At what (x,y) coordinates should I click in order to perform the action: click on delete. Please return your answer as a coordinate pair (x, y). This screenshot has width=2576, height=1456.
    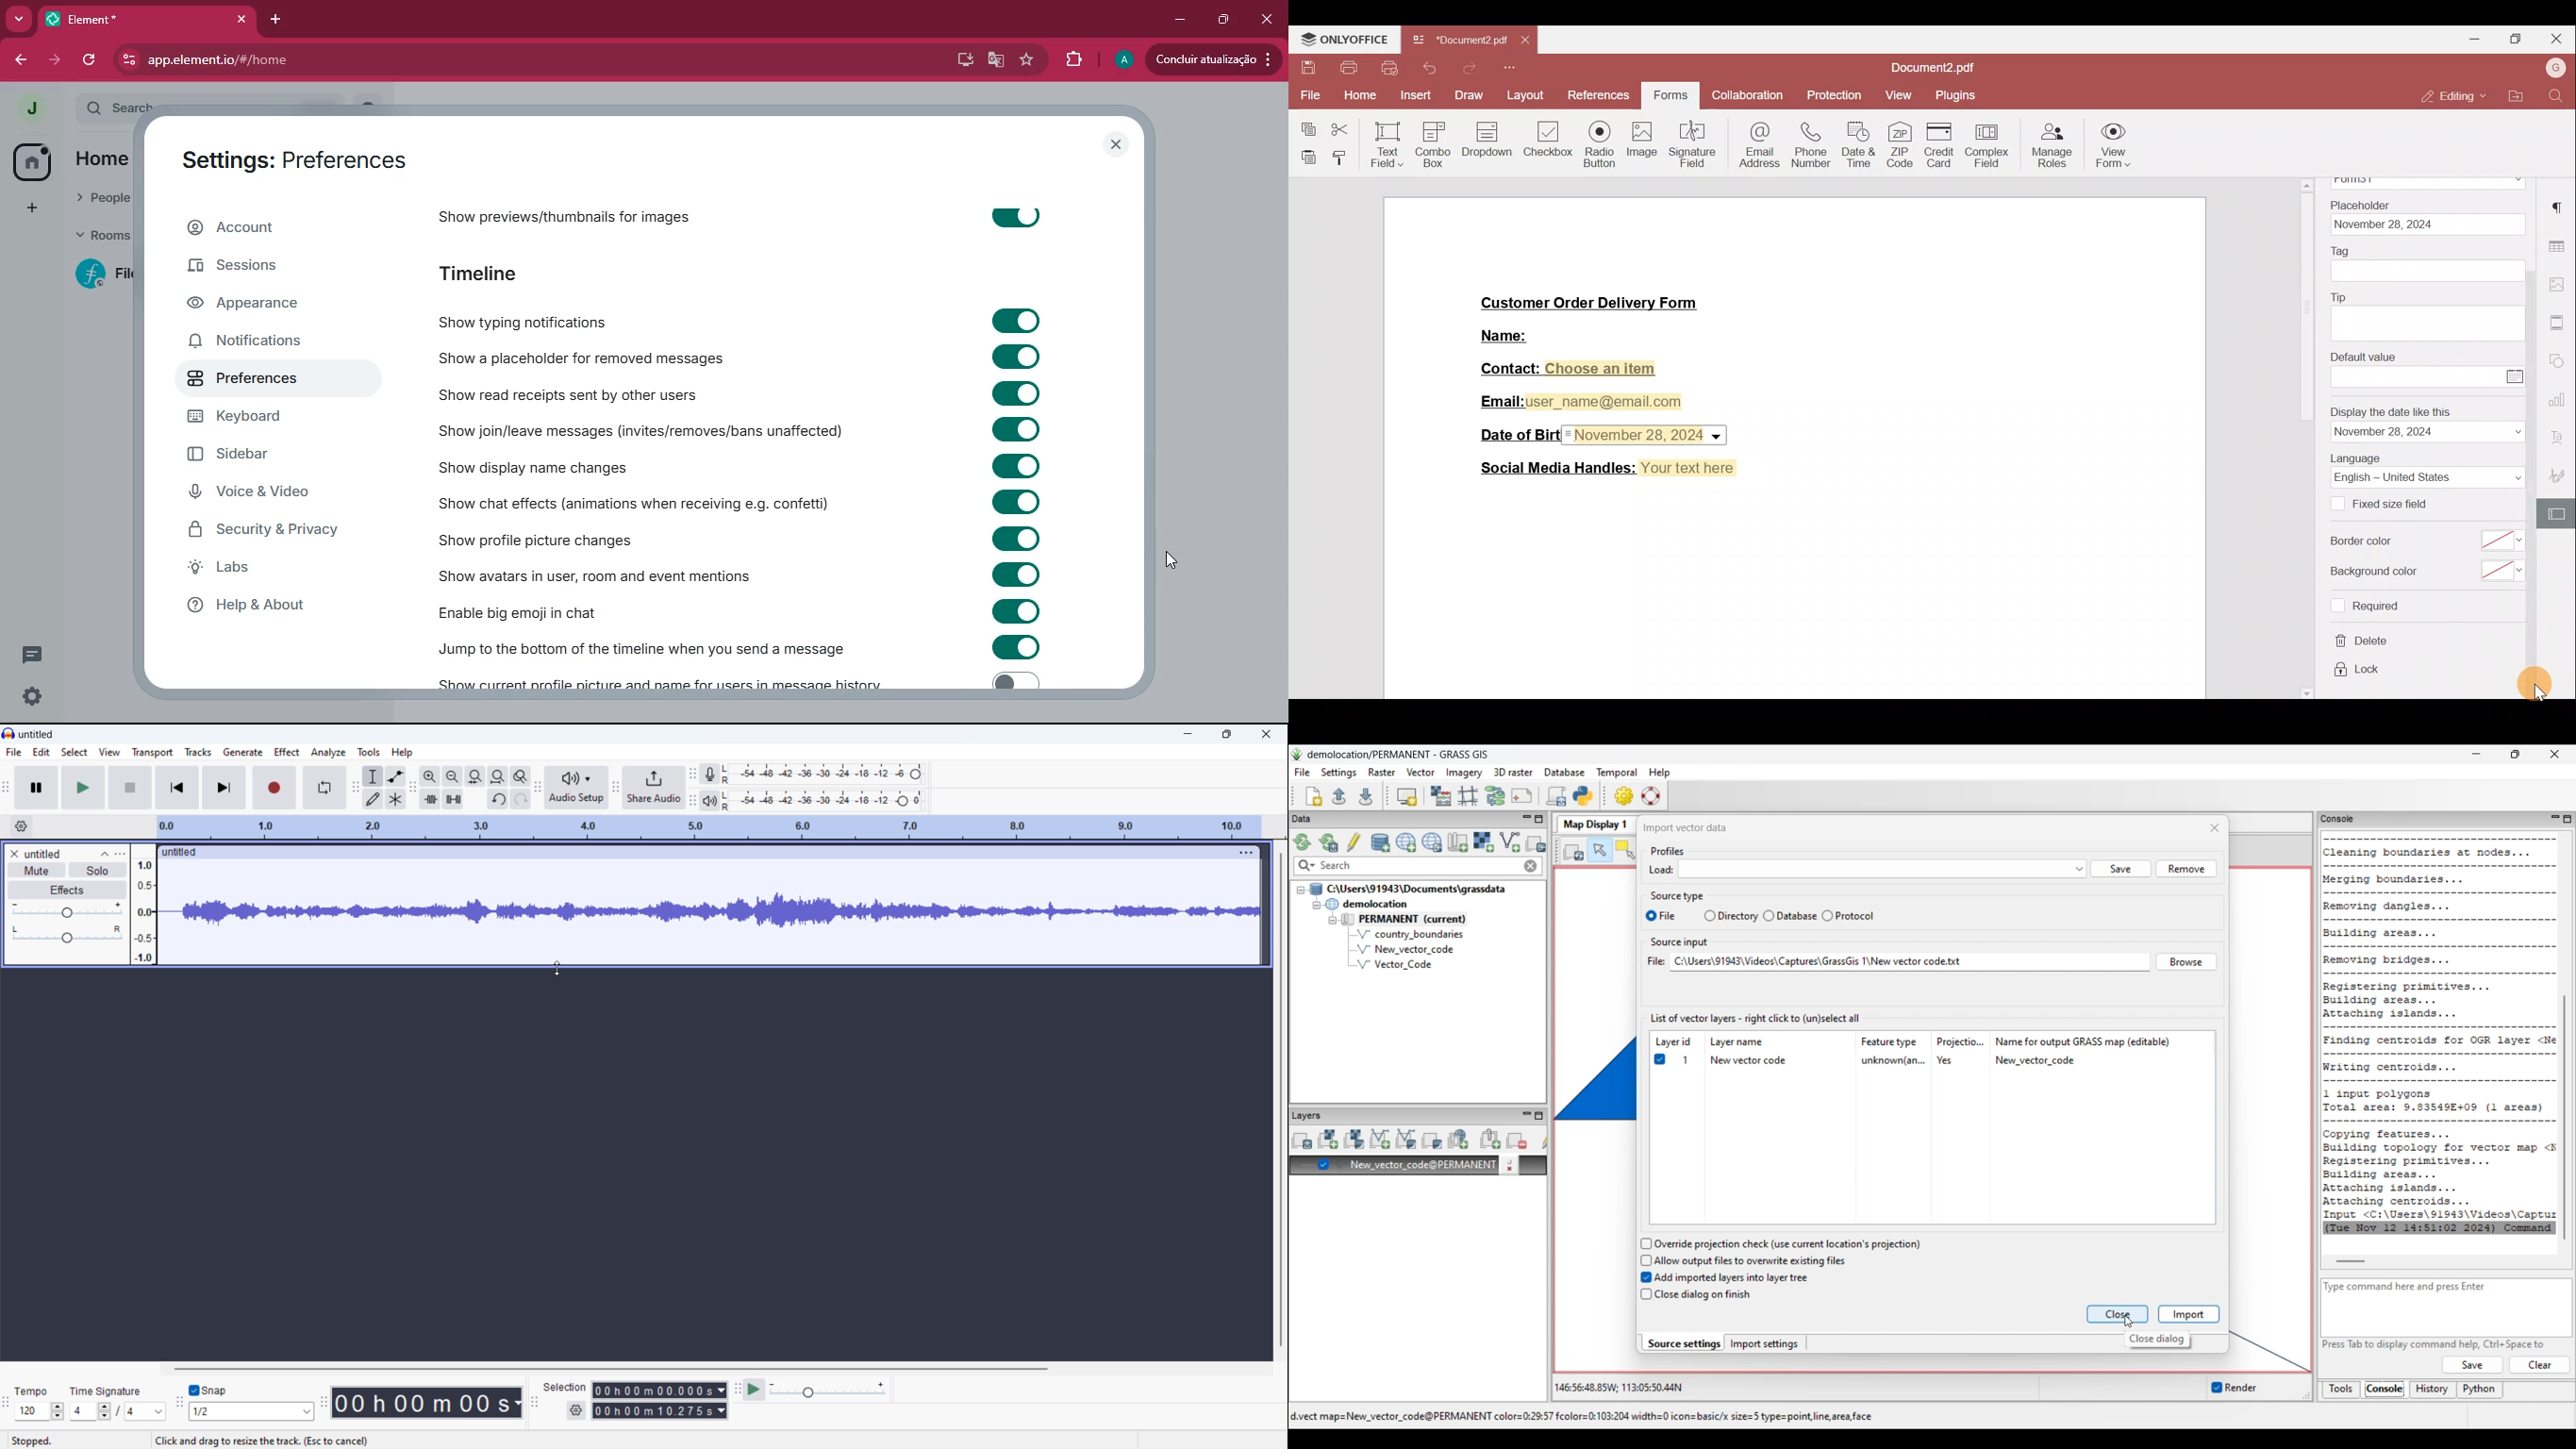
    Looking at the image, I should click on (2364, 641).